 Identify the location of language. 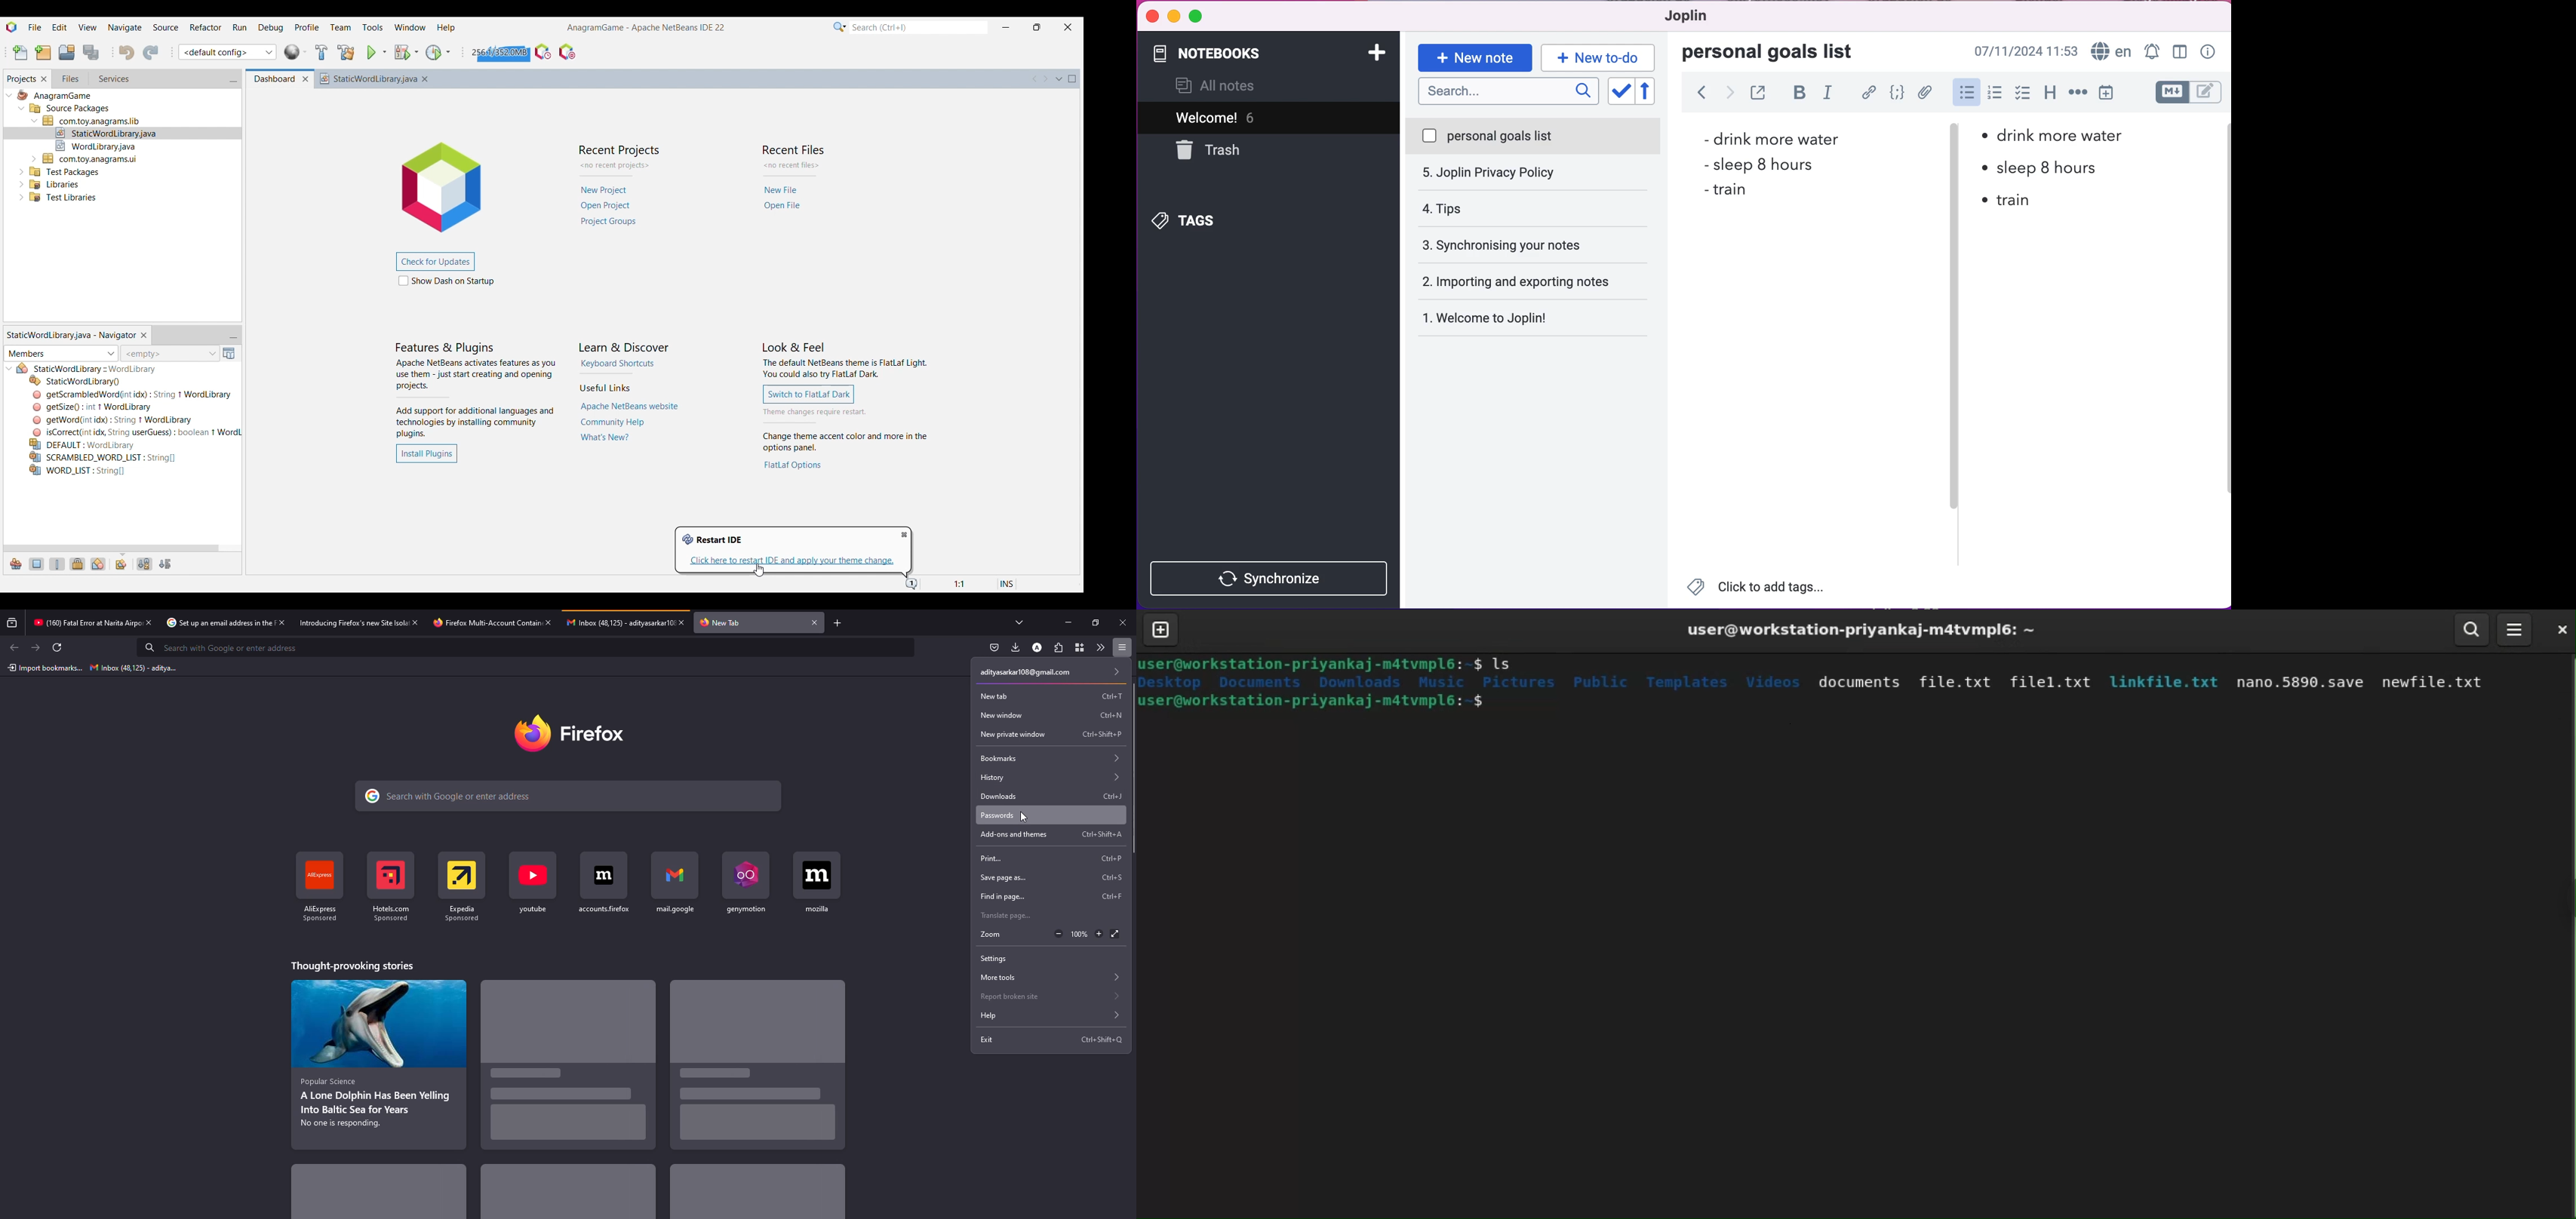
(2110, 50).